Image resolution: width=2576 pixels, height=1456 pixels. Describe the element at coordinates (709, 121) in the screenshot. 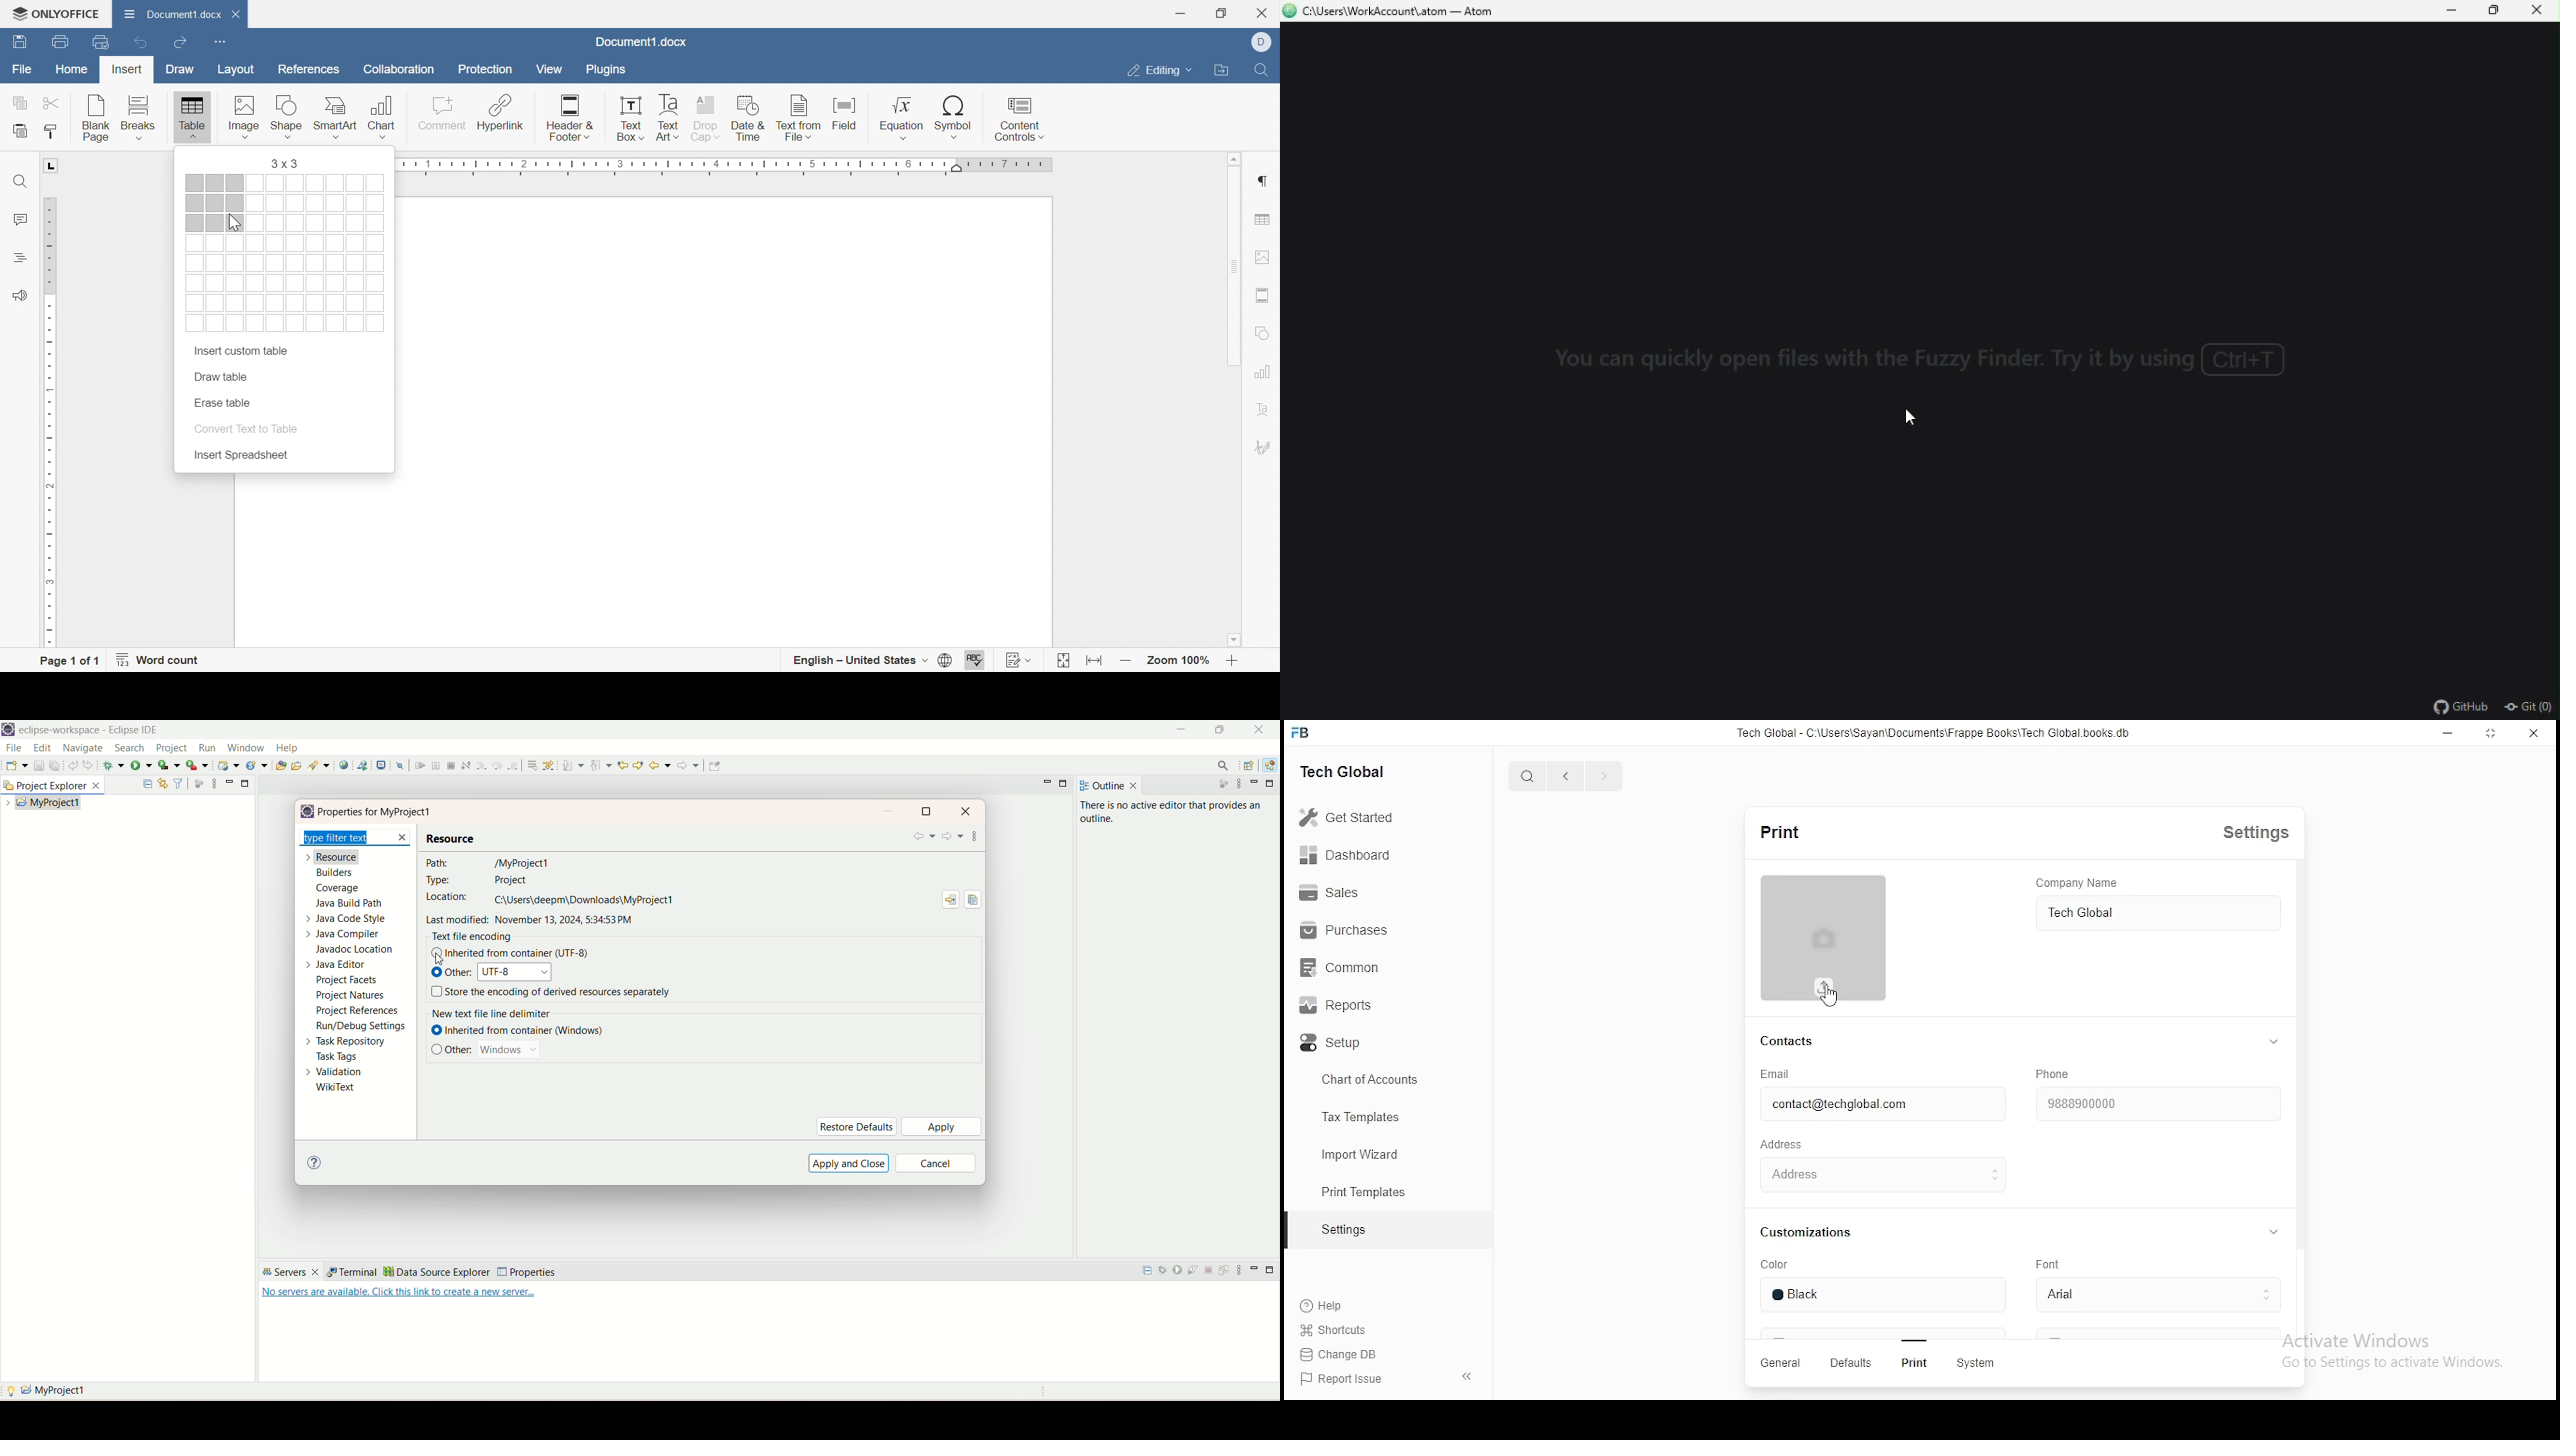

I see `Drop cap` at that location.